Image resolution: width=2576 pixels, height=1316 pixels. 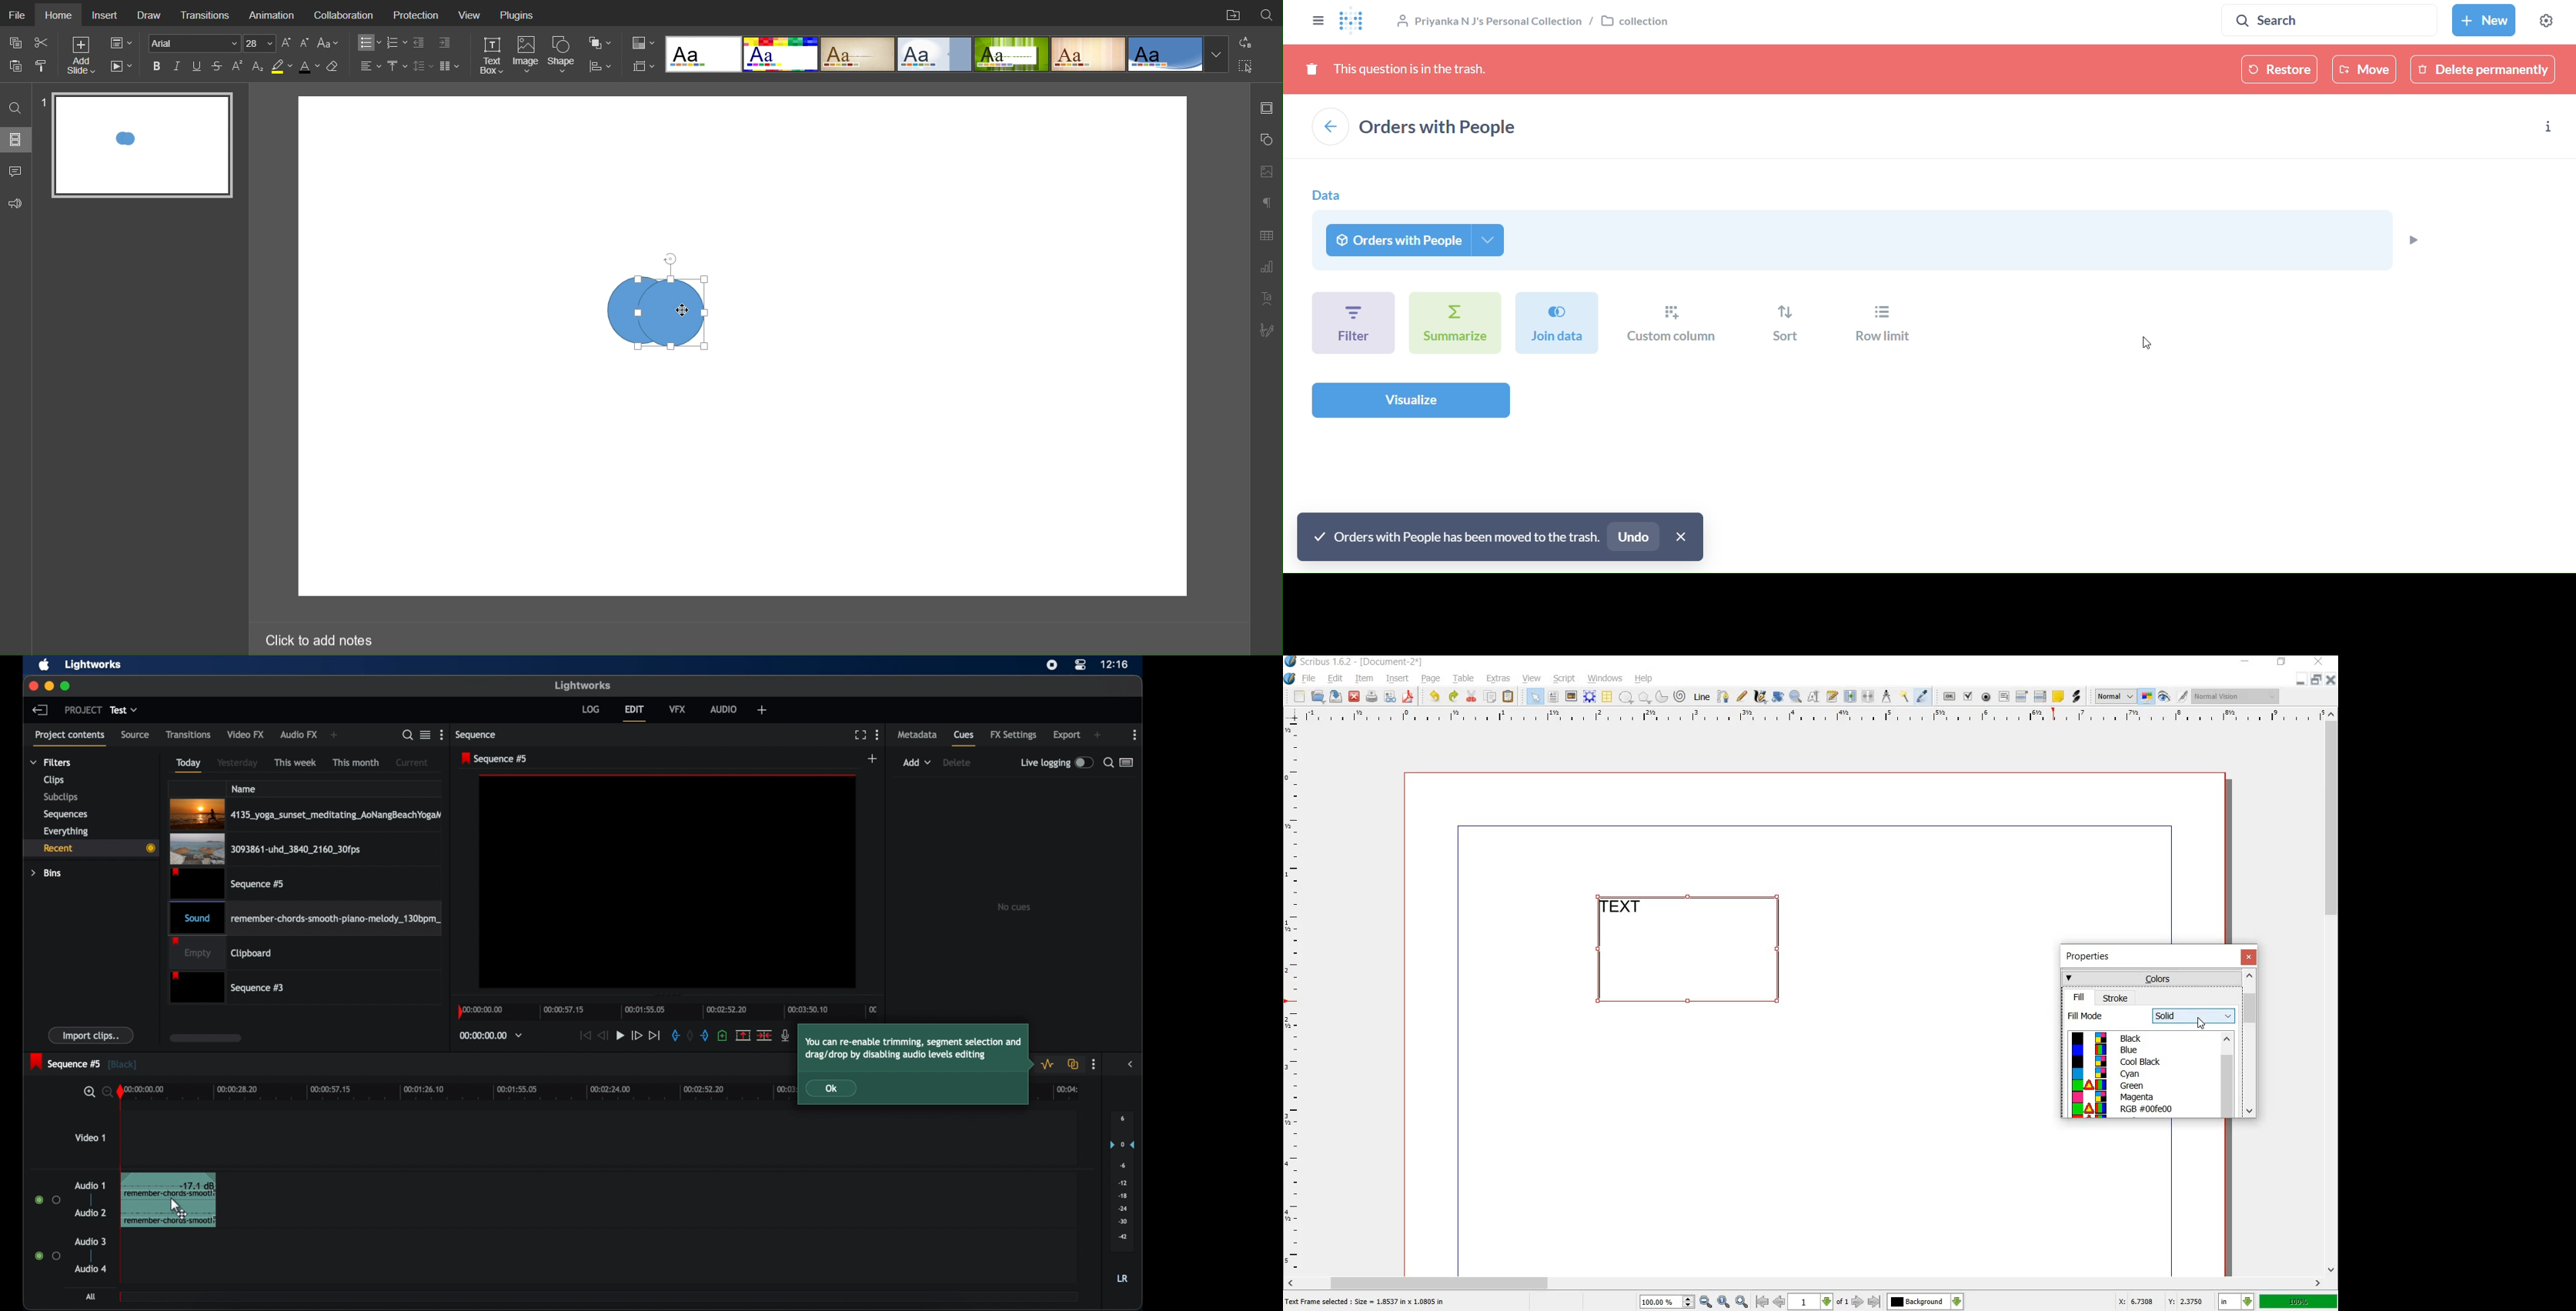 What do you see at coordinates (121, 66) in the screenshot?
I see `Playback Settings` at bounding box center [121, 66].